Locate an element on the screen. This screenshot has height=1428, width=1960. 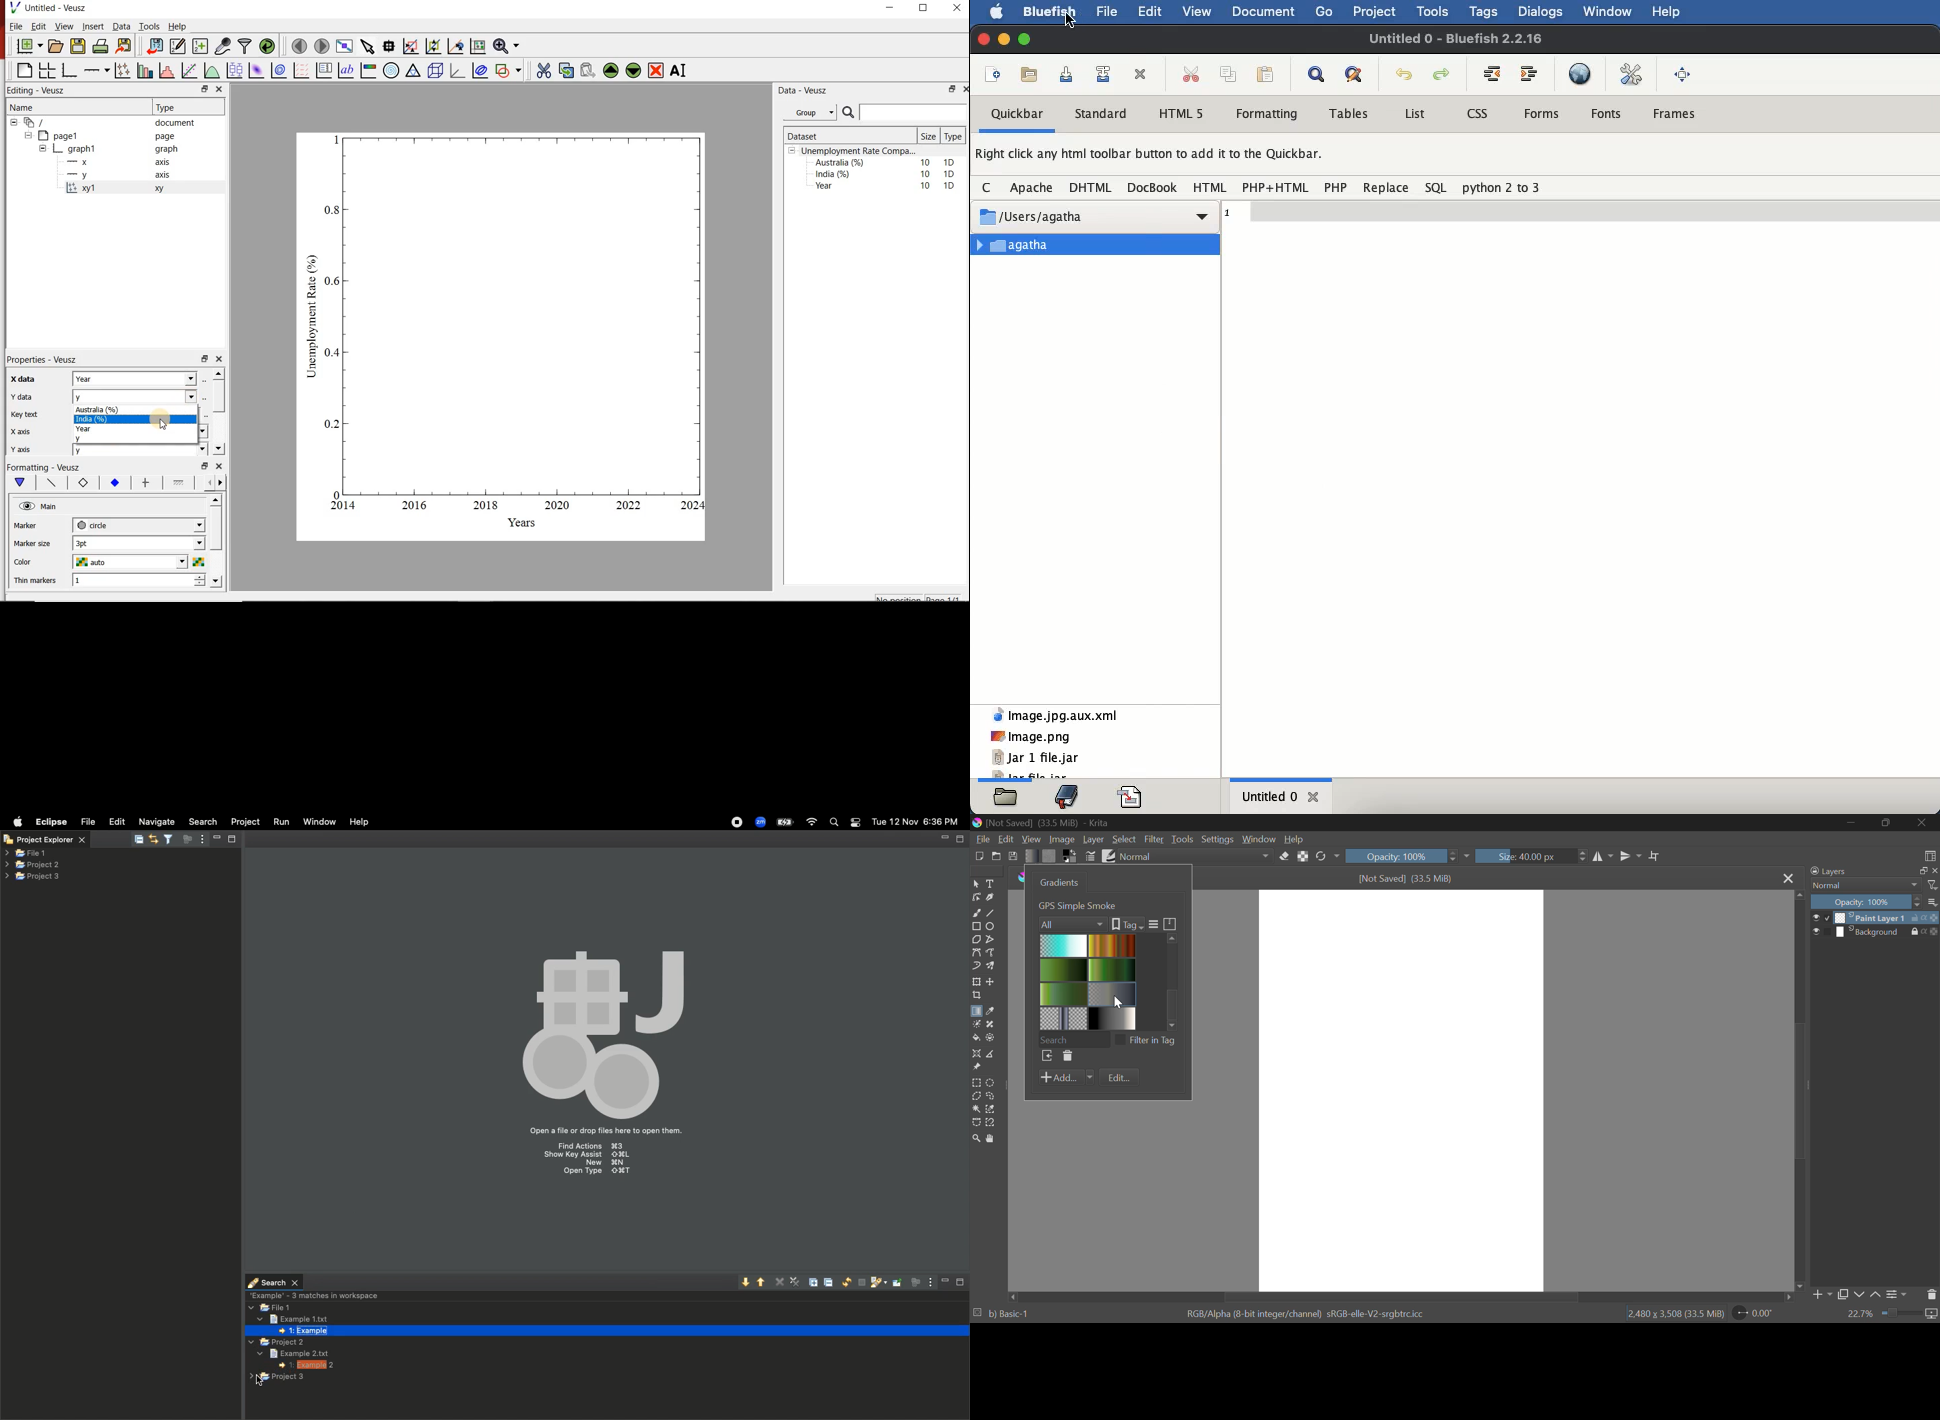
Formatting - Veusz is located at coordinates (43, 467).